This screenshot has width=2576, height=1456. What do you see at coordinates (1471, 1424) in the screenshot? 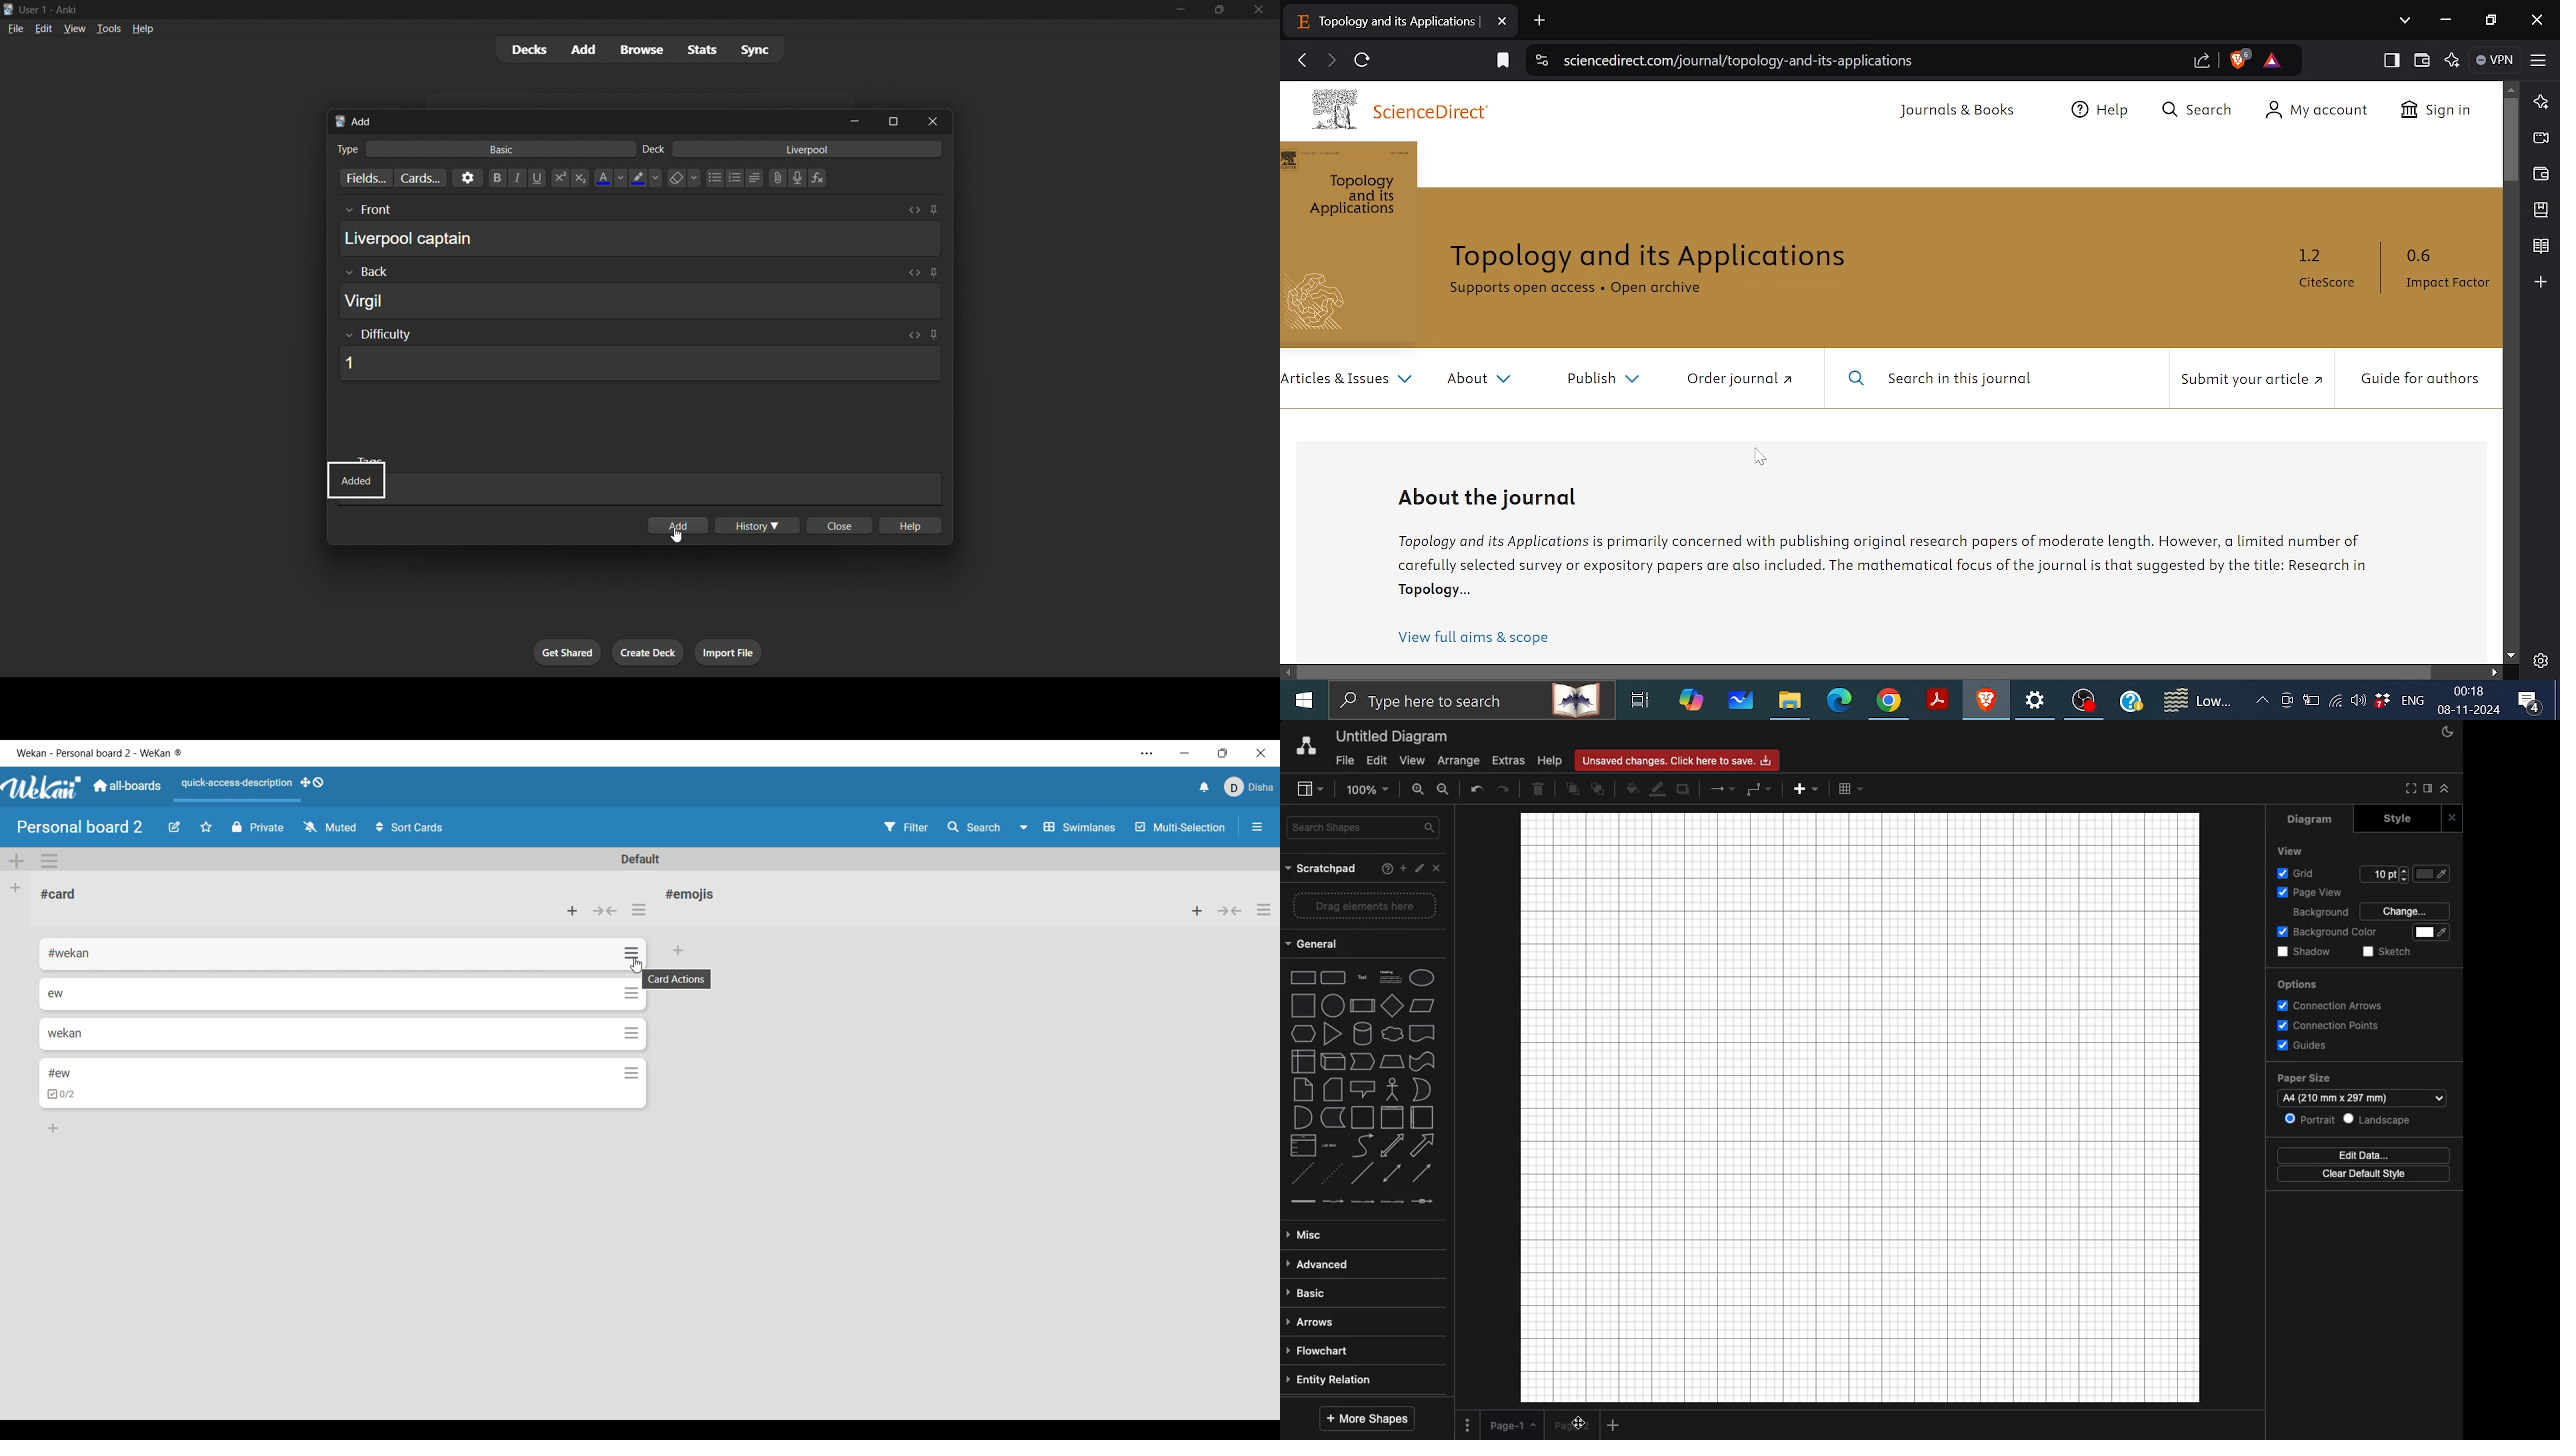
I see `Options` at bounding box center [1471, 1424].